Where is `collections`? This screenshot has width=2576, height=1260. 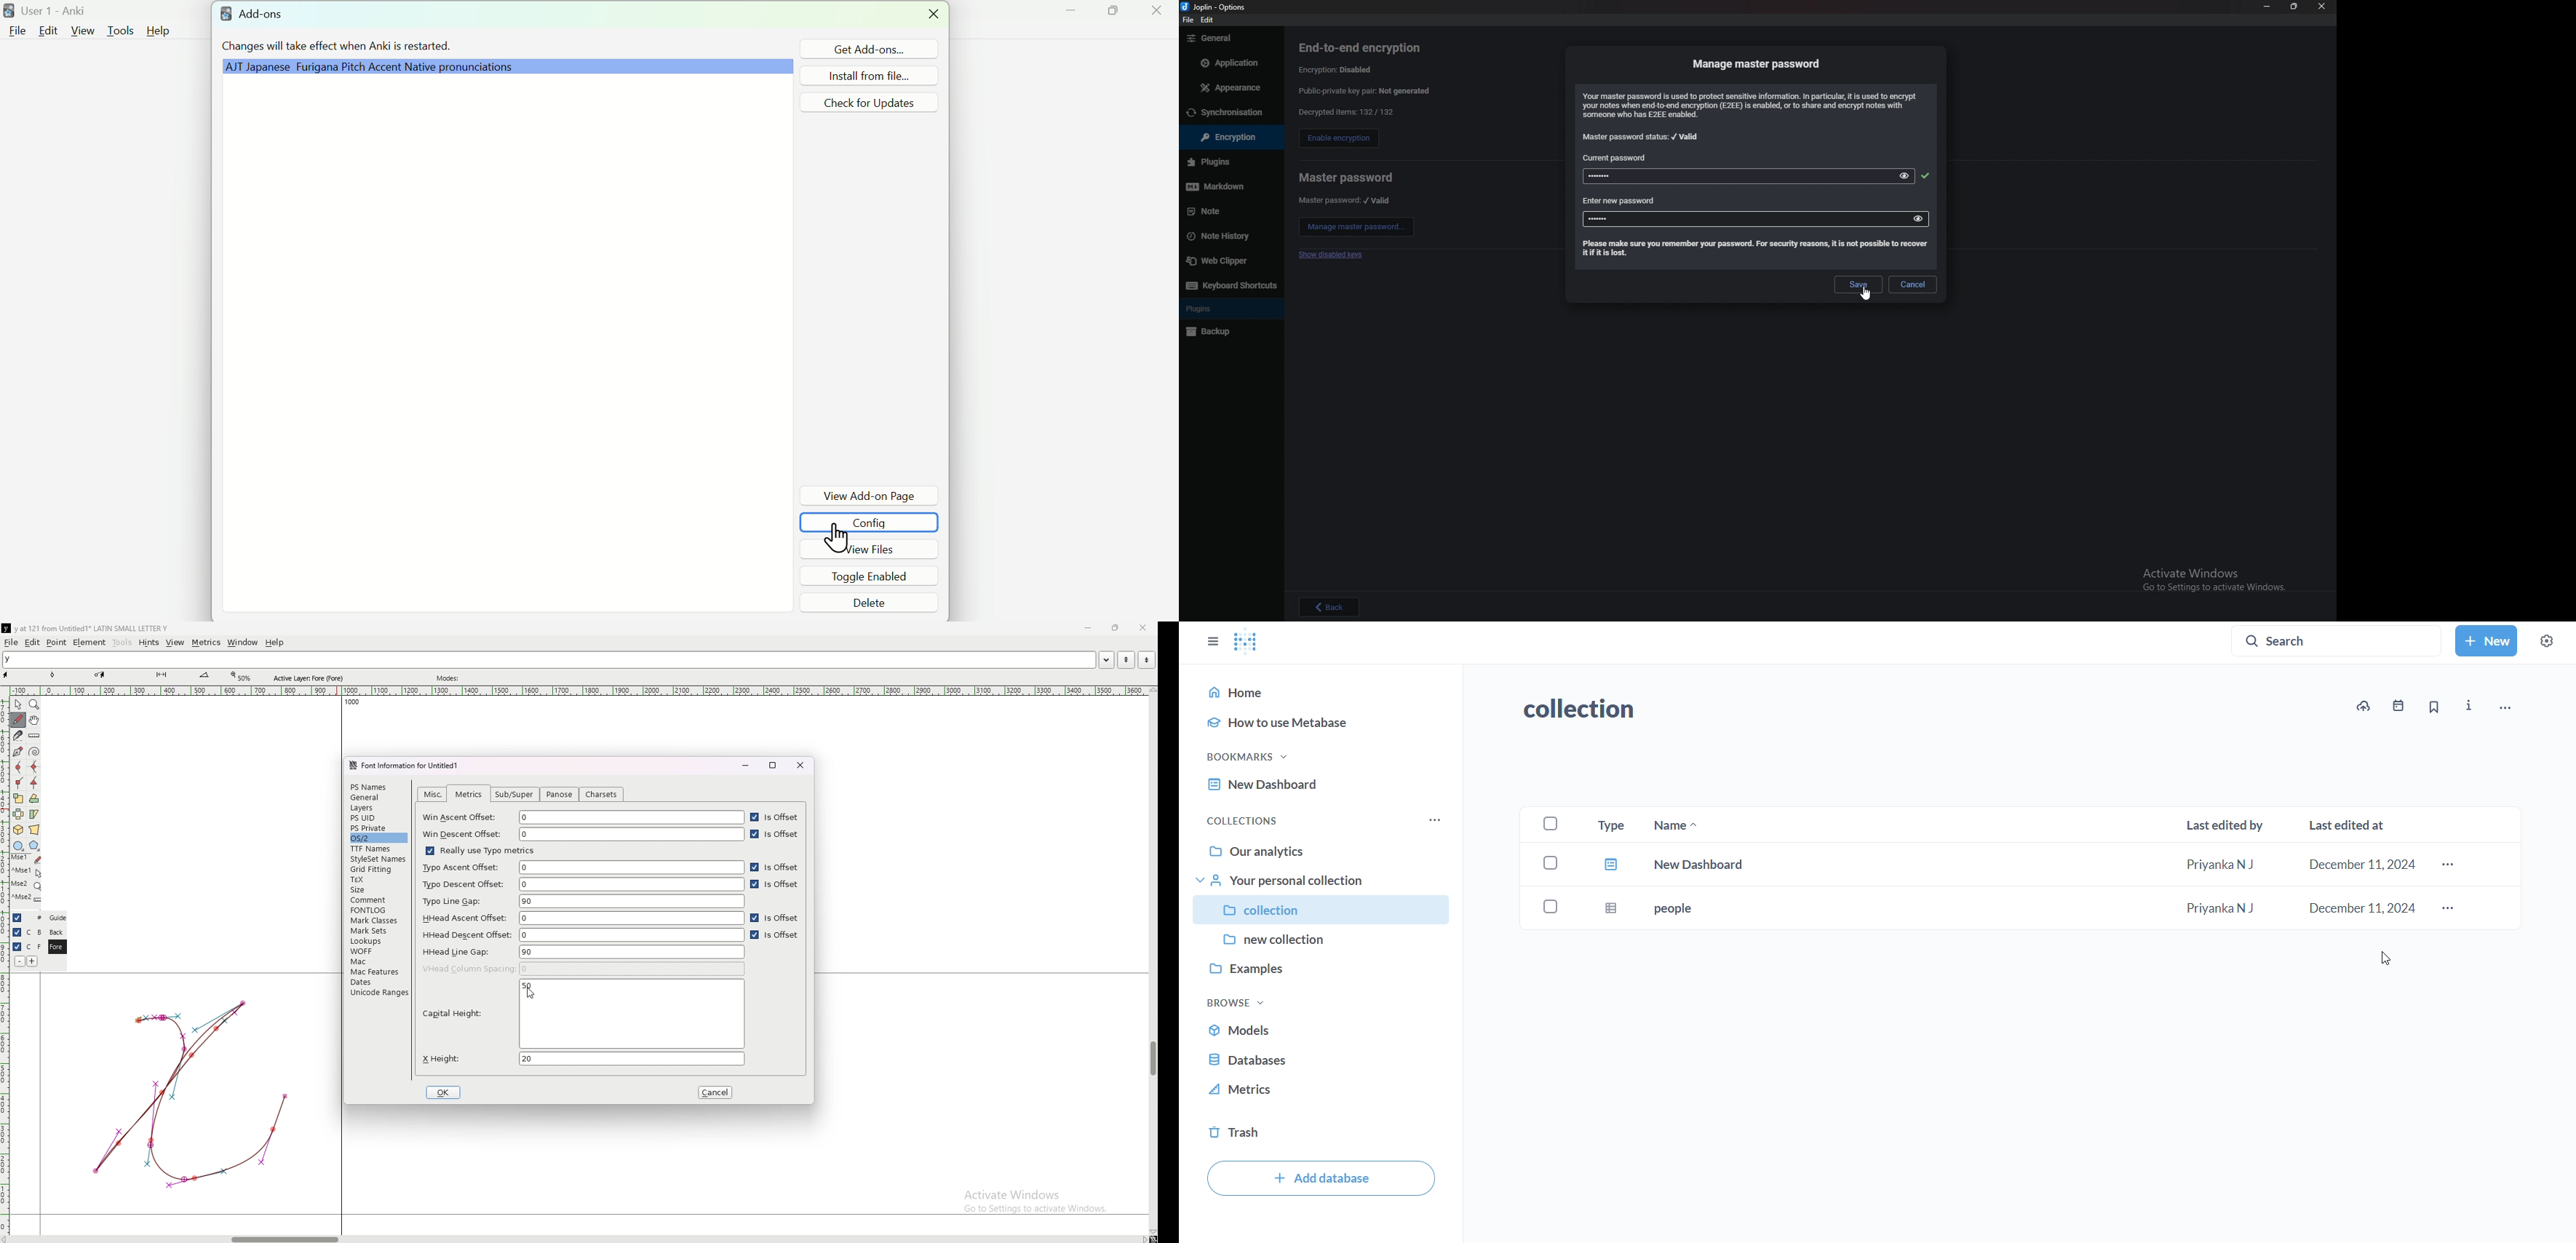
collections is located at coordinates (1241, 818).